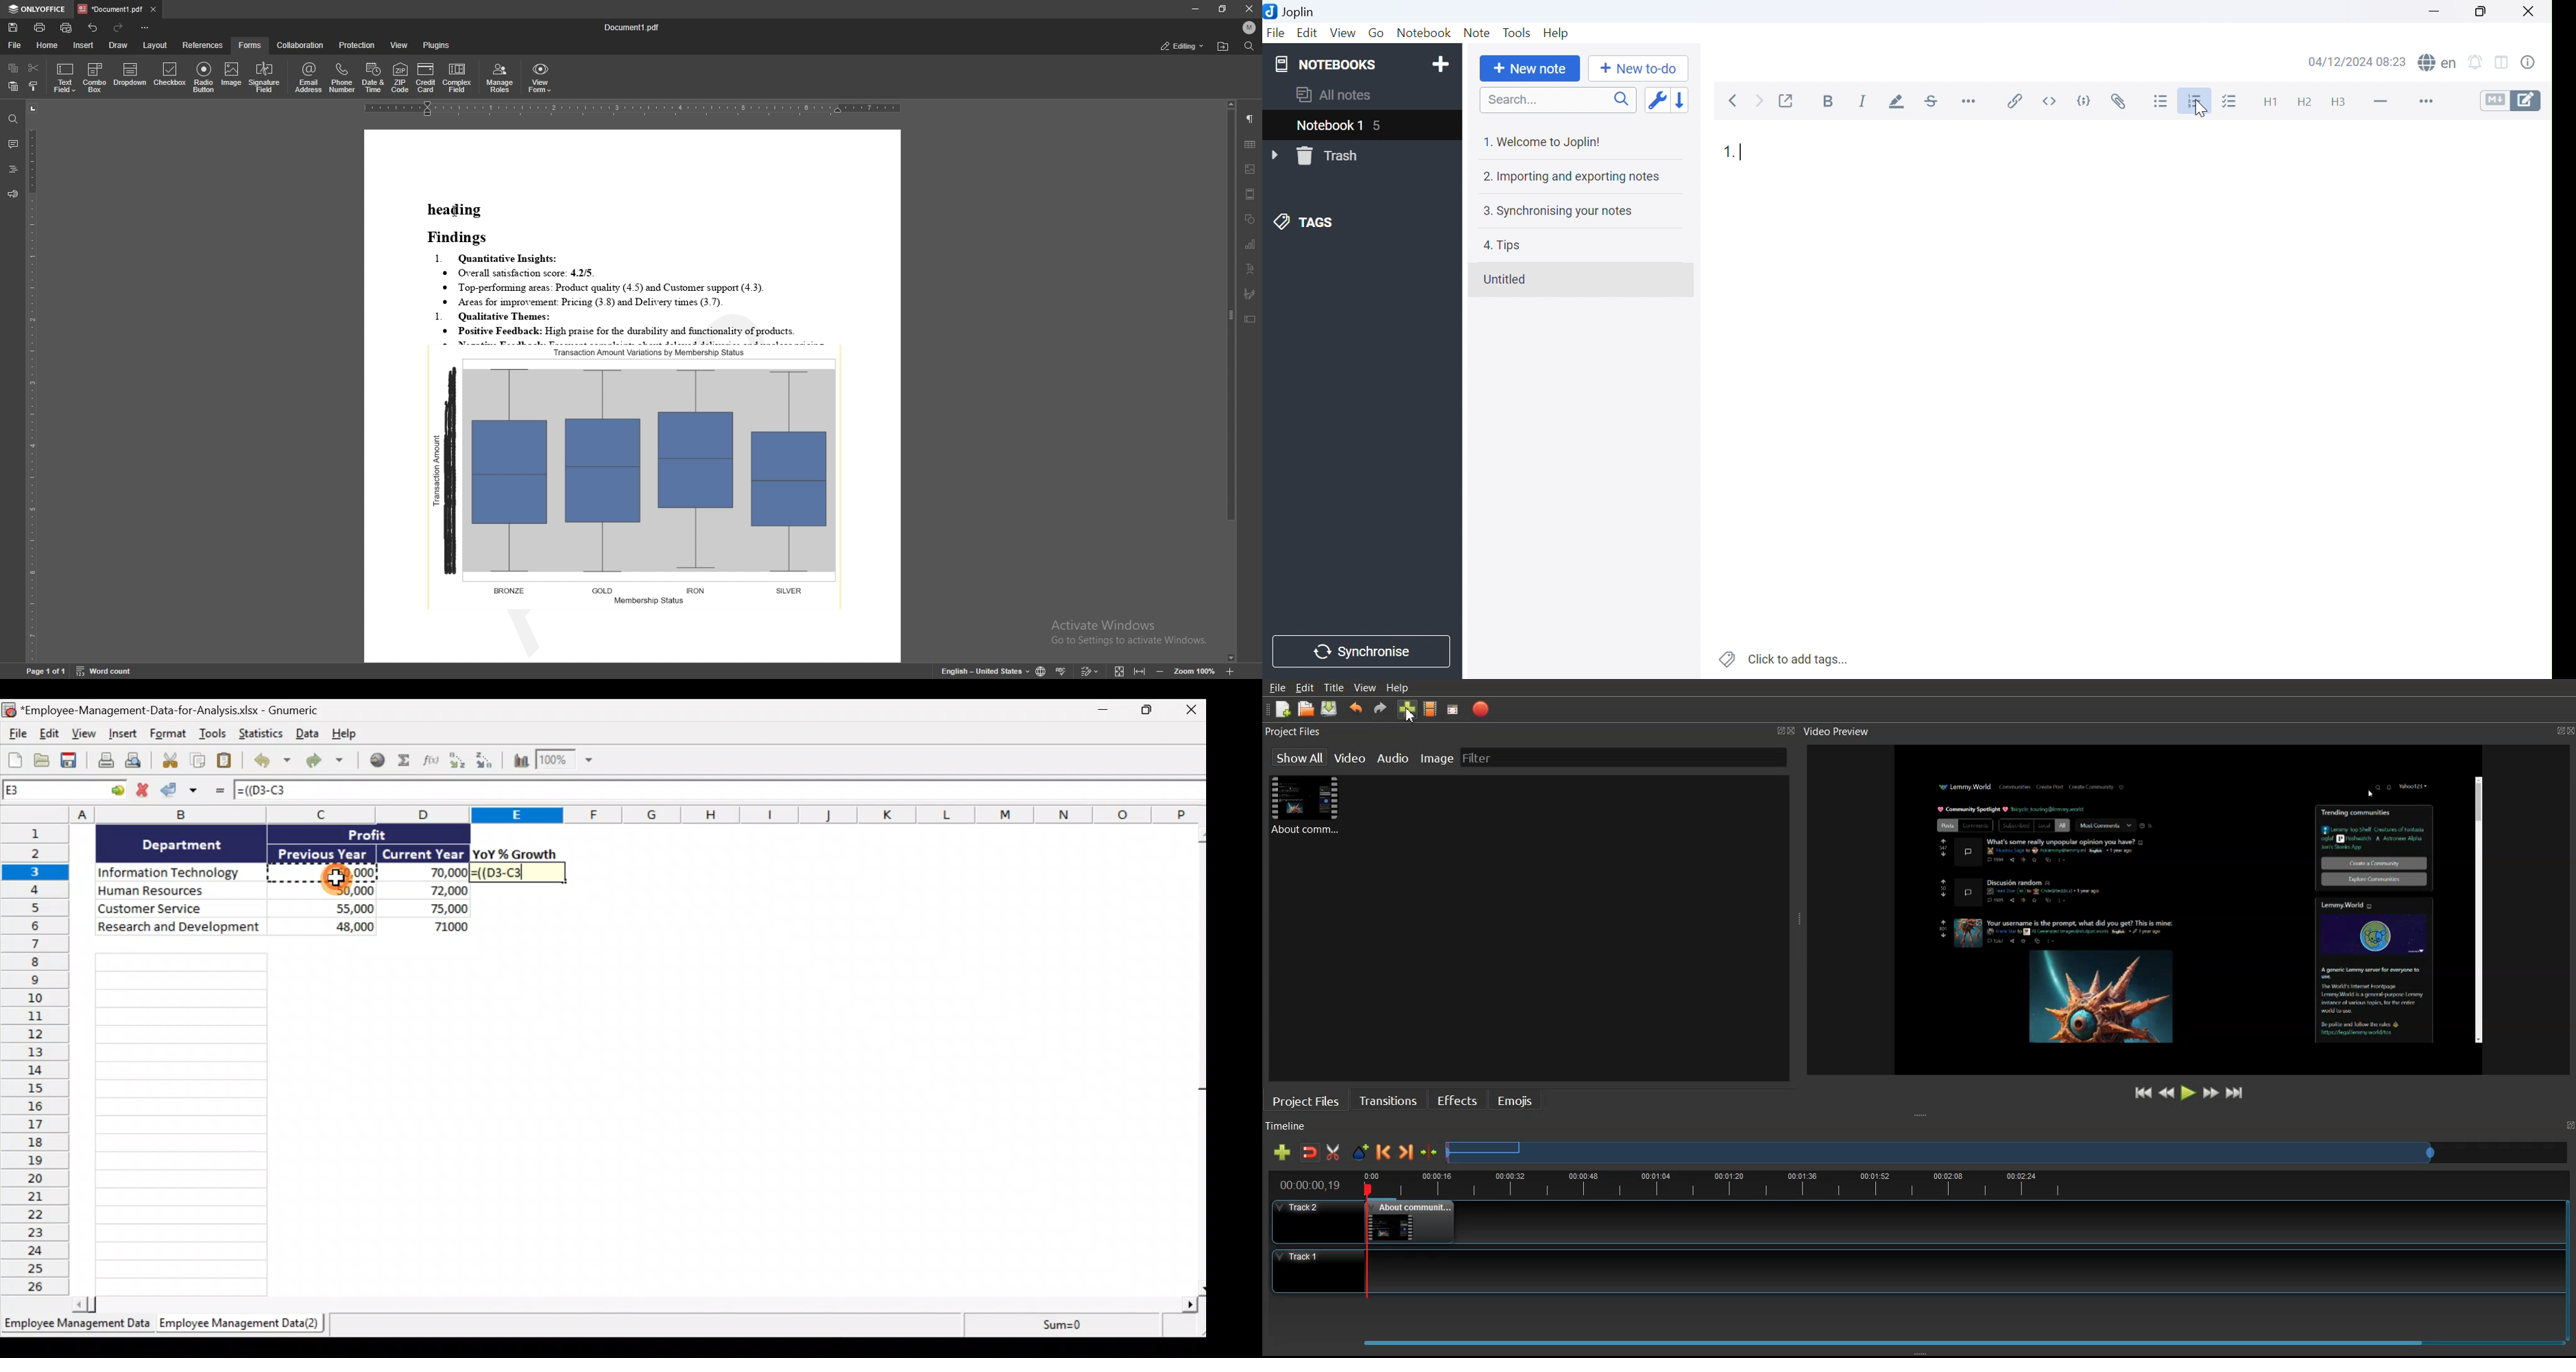 The width and height of the screenshot is (2576, 1372). Describe the element at coordinates (1062, 670) in the screenshot. I see `spell check` at that location.